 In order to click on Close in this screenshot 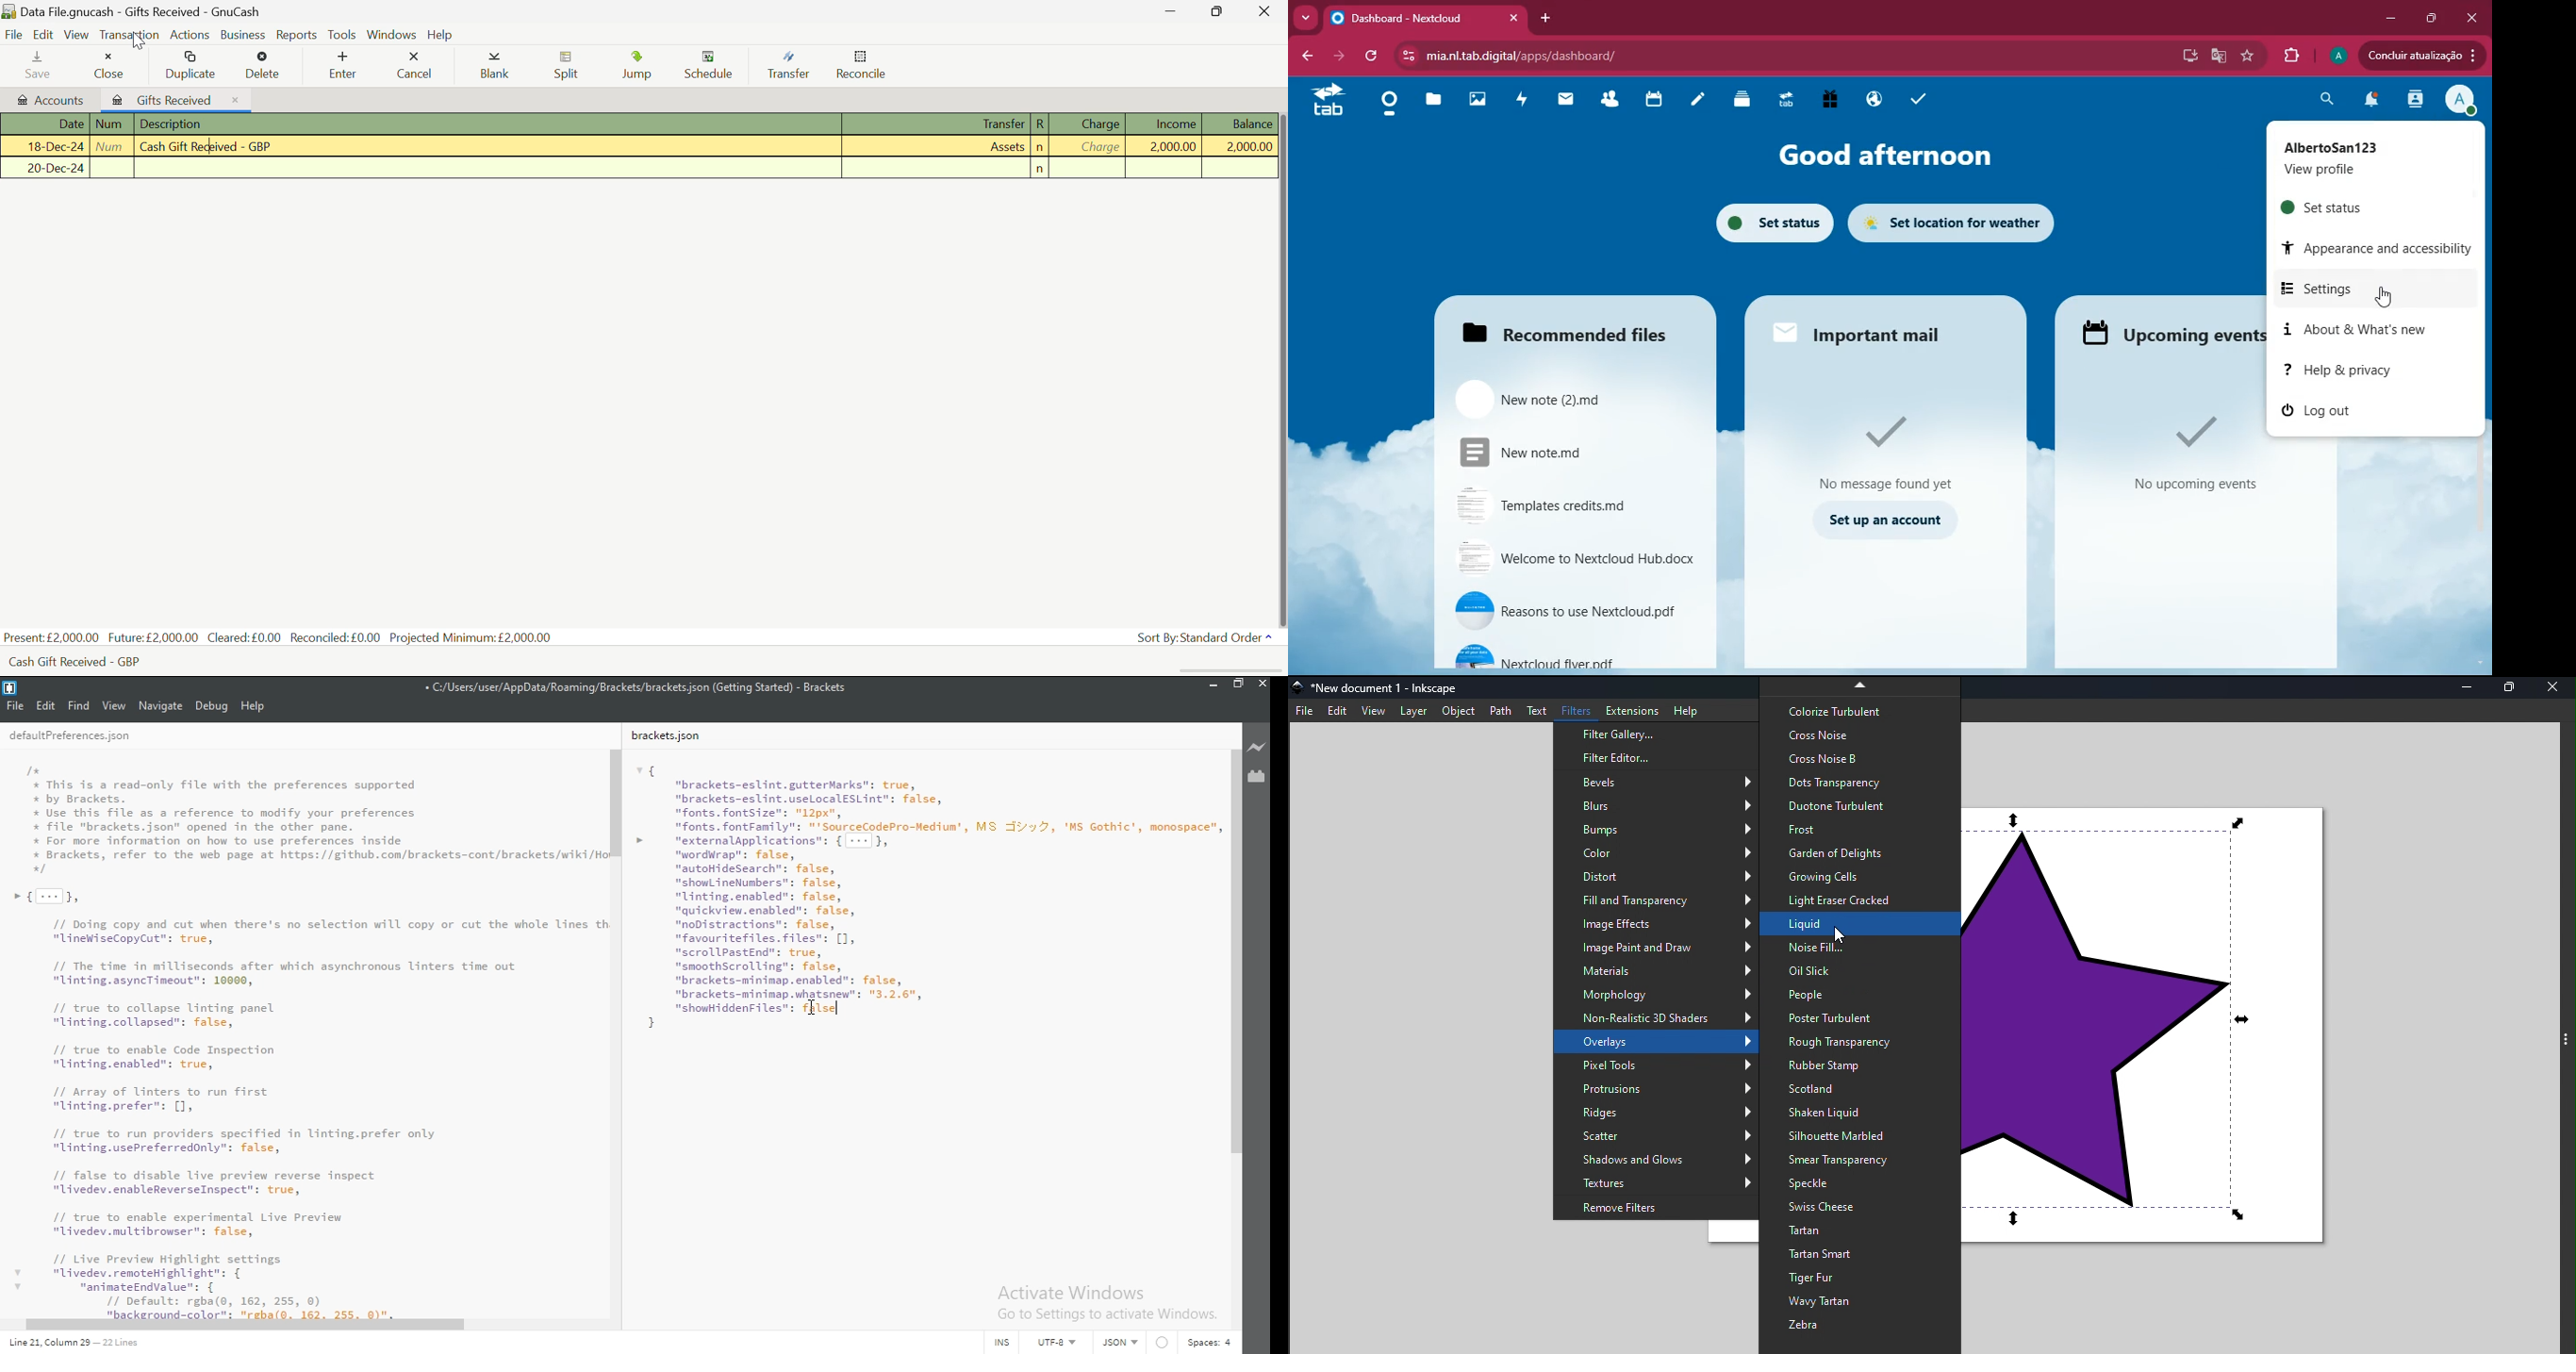, I will do `click(108, 62)`.